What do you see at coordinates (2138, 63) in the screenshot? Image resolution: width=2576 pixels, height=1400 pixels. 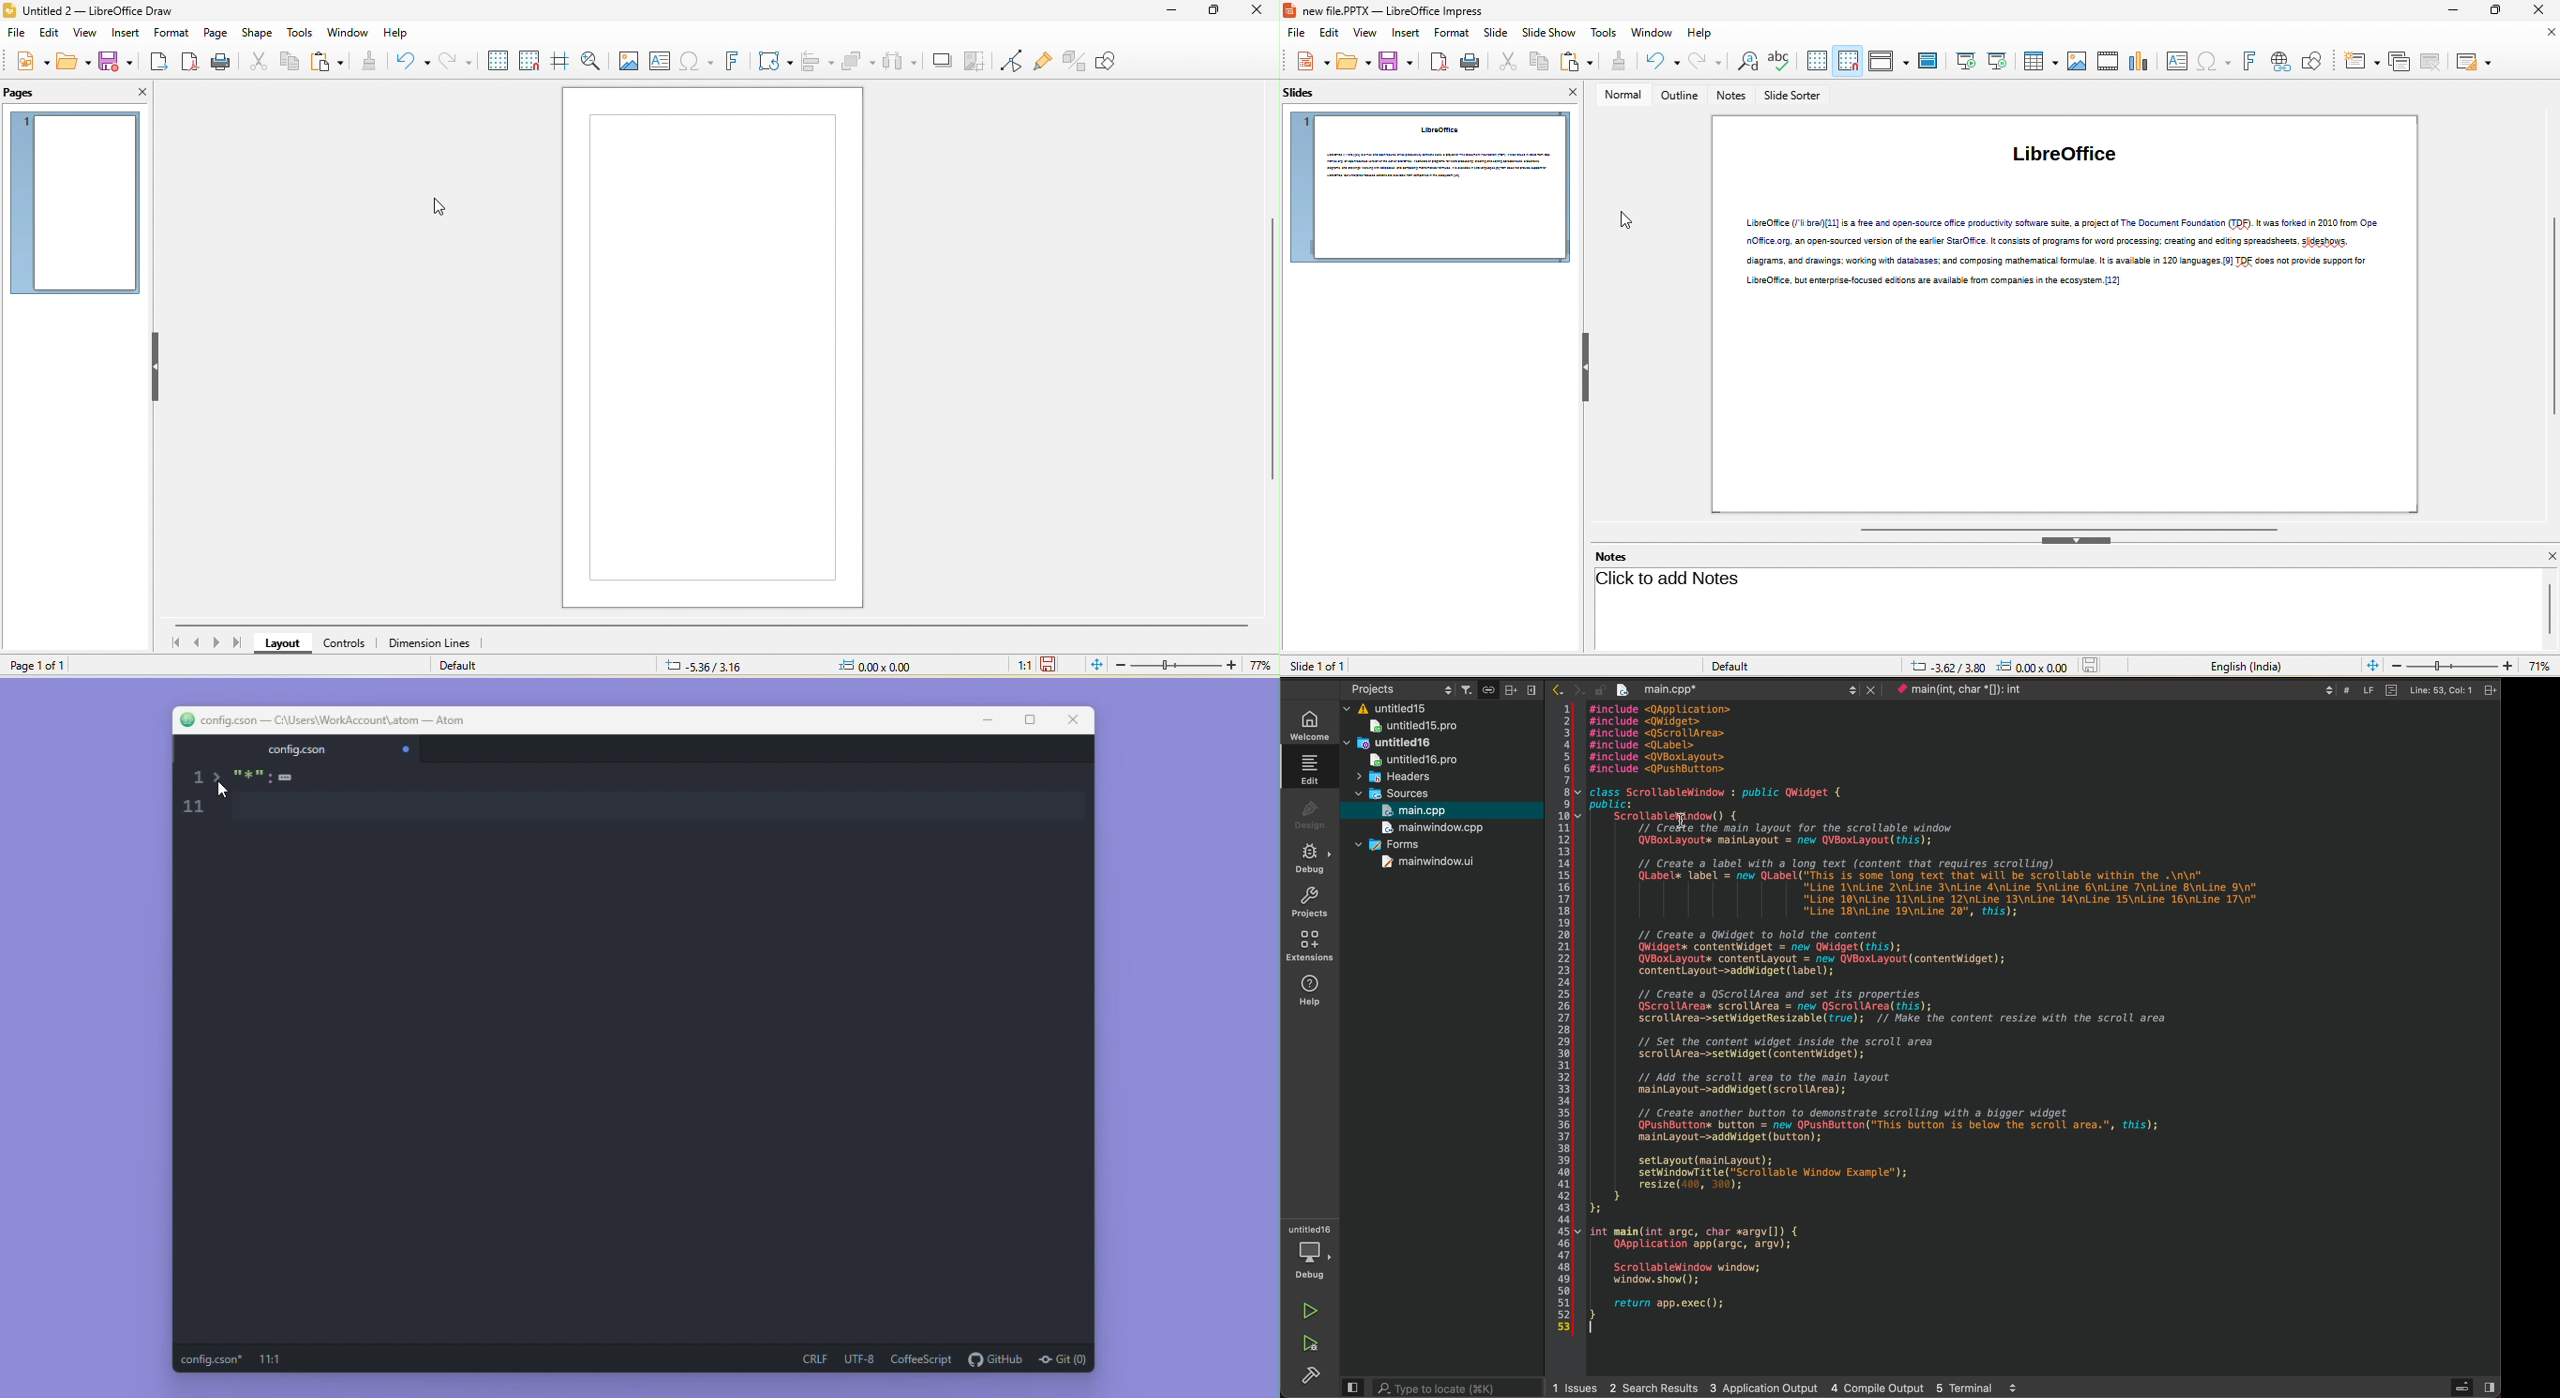 I see `chart` at bounding box center [2138, 63].